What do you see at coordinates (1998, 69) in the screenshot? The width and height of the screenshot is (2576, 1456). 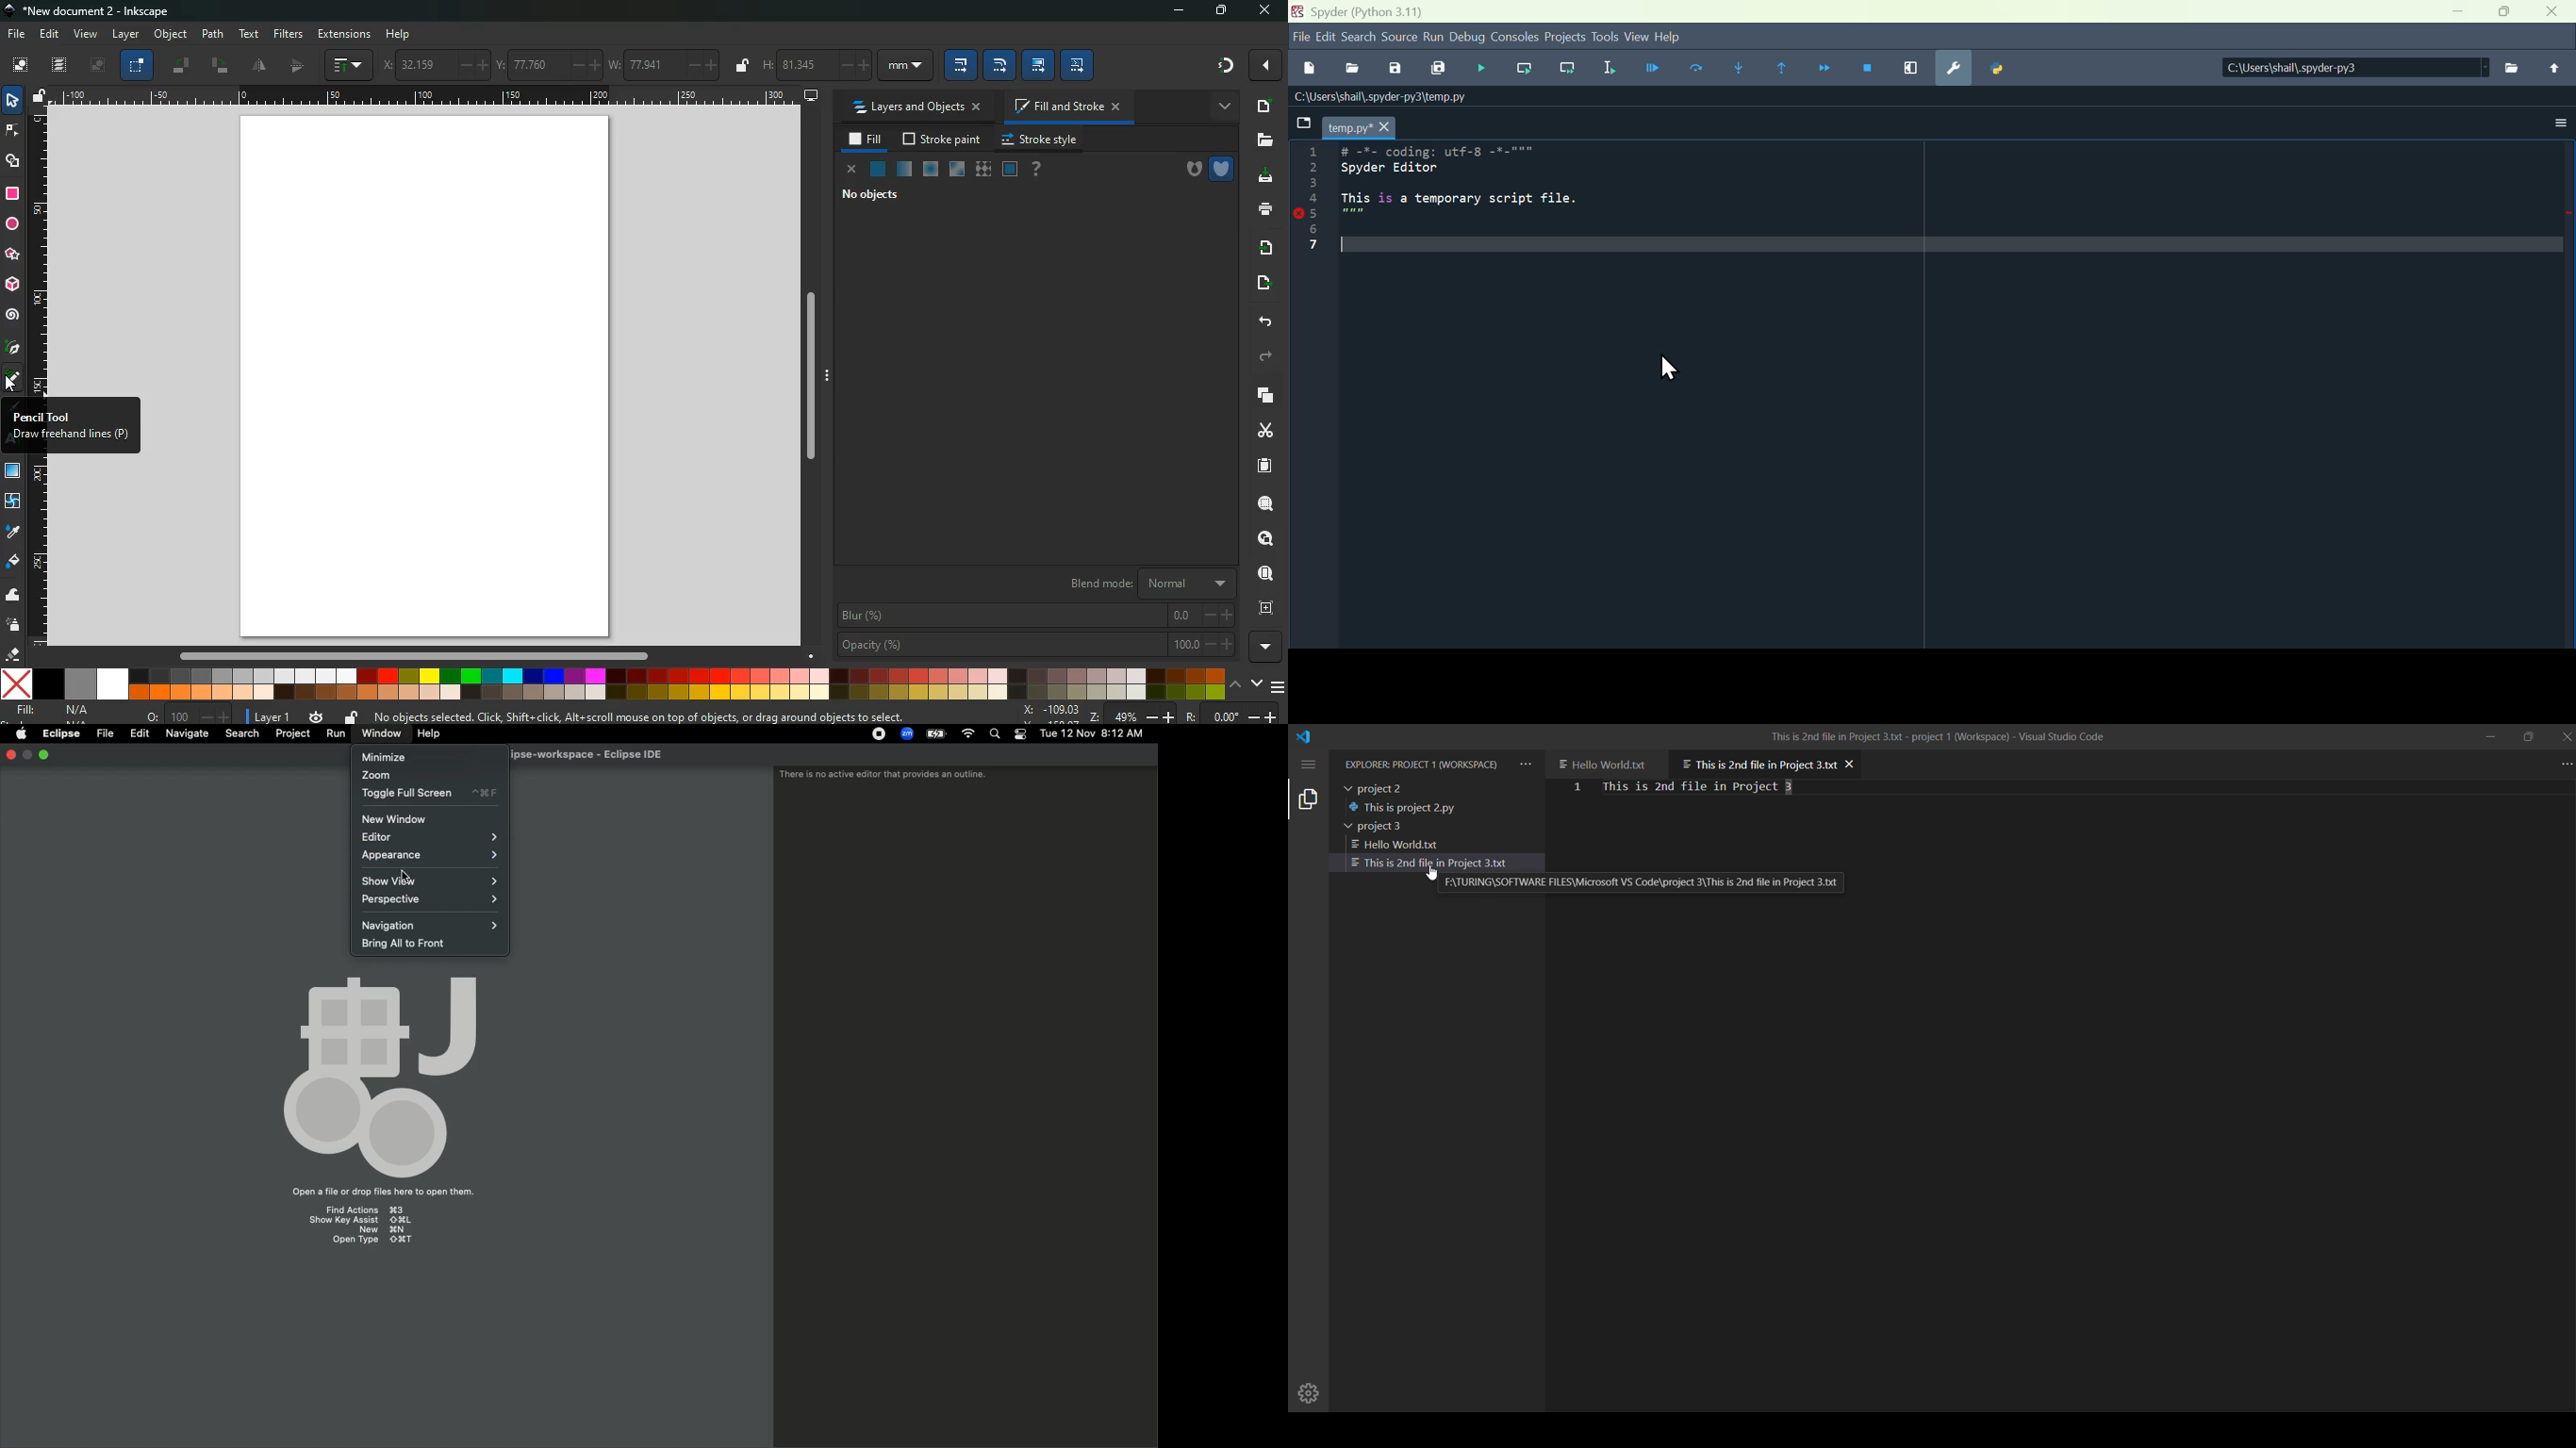 I see `Python path manager` at bounding box center [1998, 69].